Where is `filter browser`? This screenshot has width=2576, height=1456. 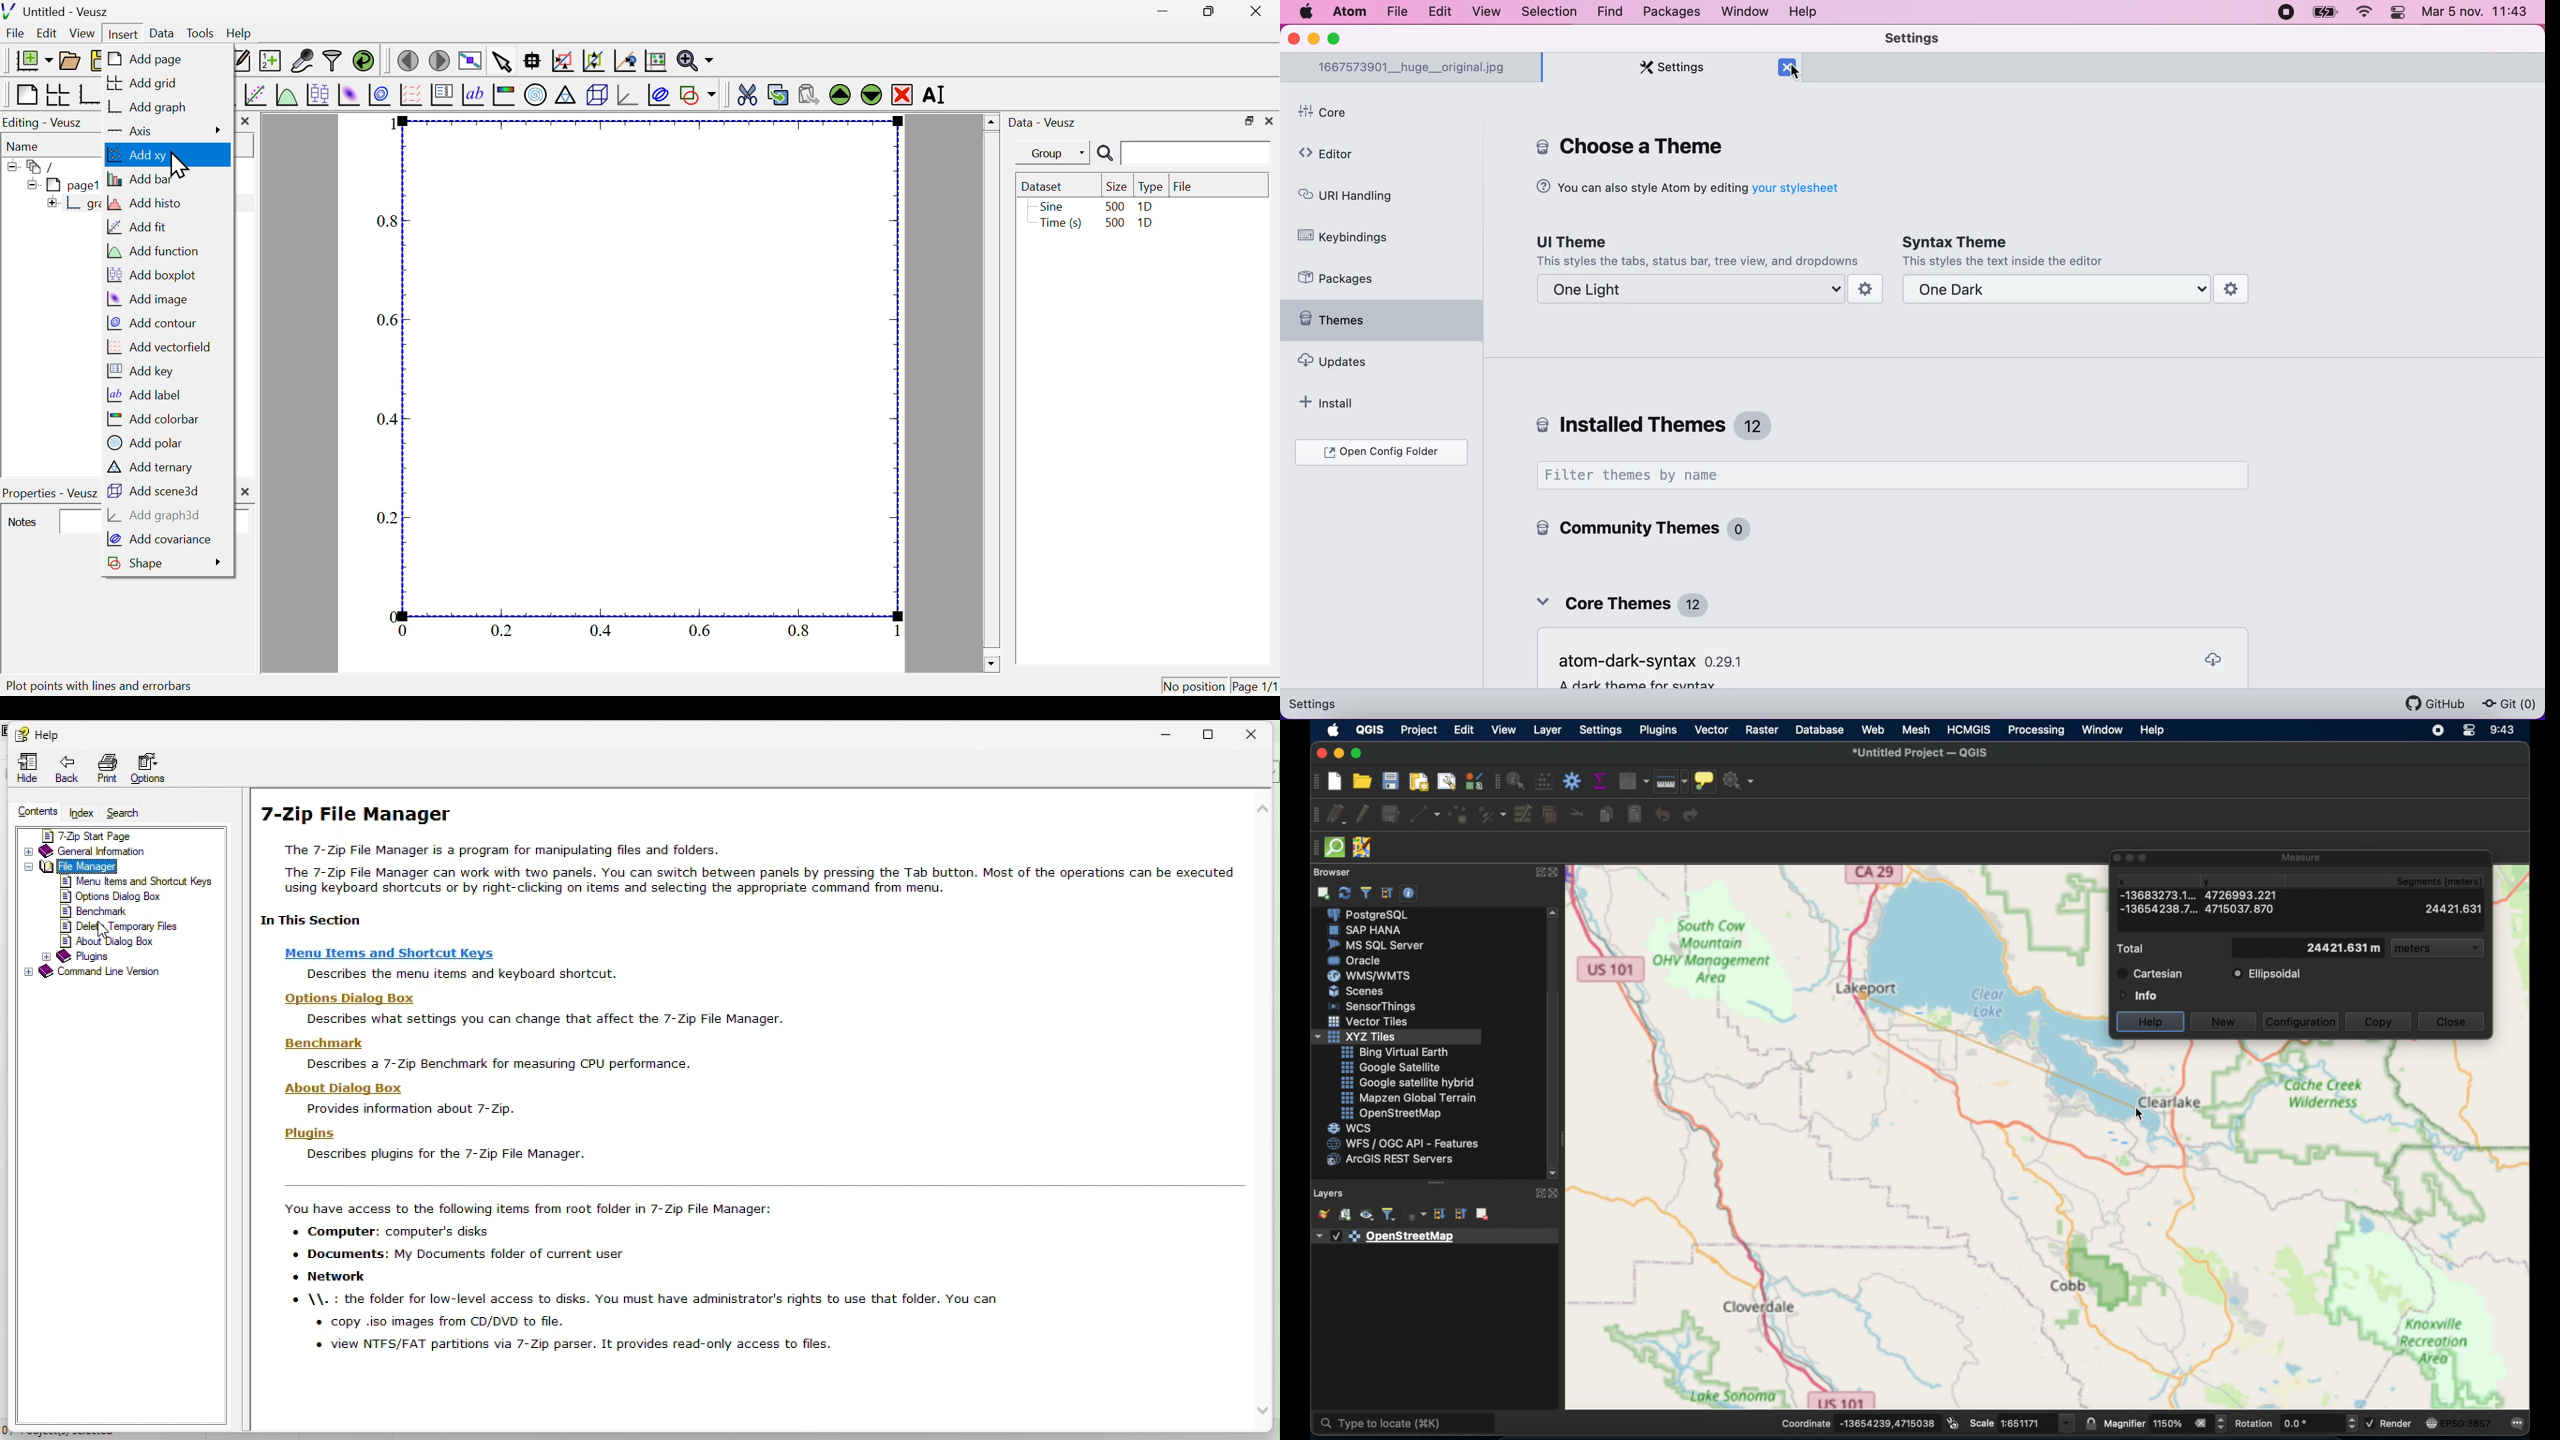 filter browser is located at coordinates (1365, 892).